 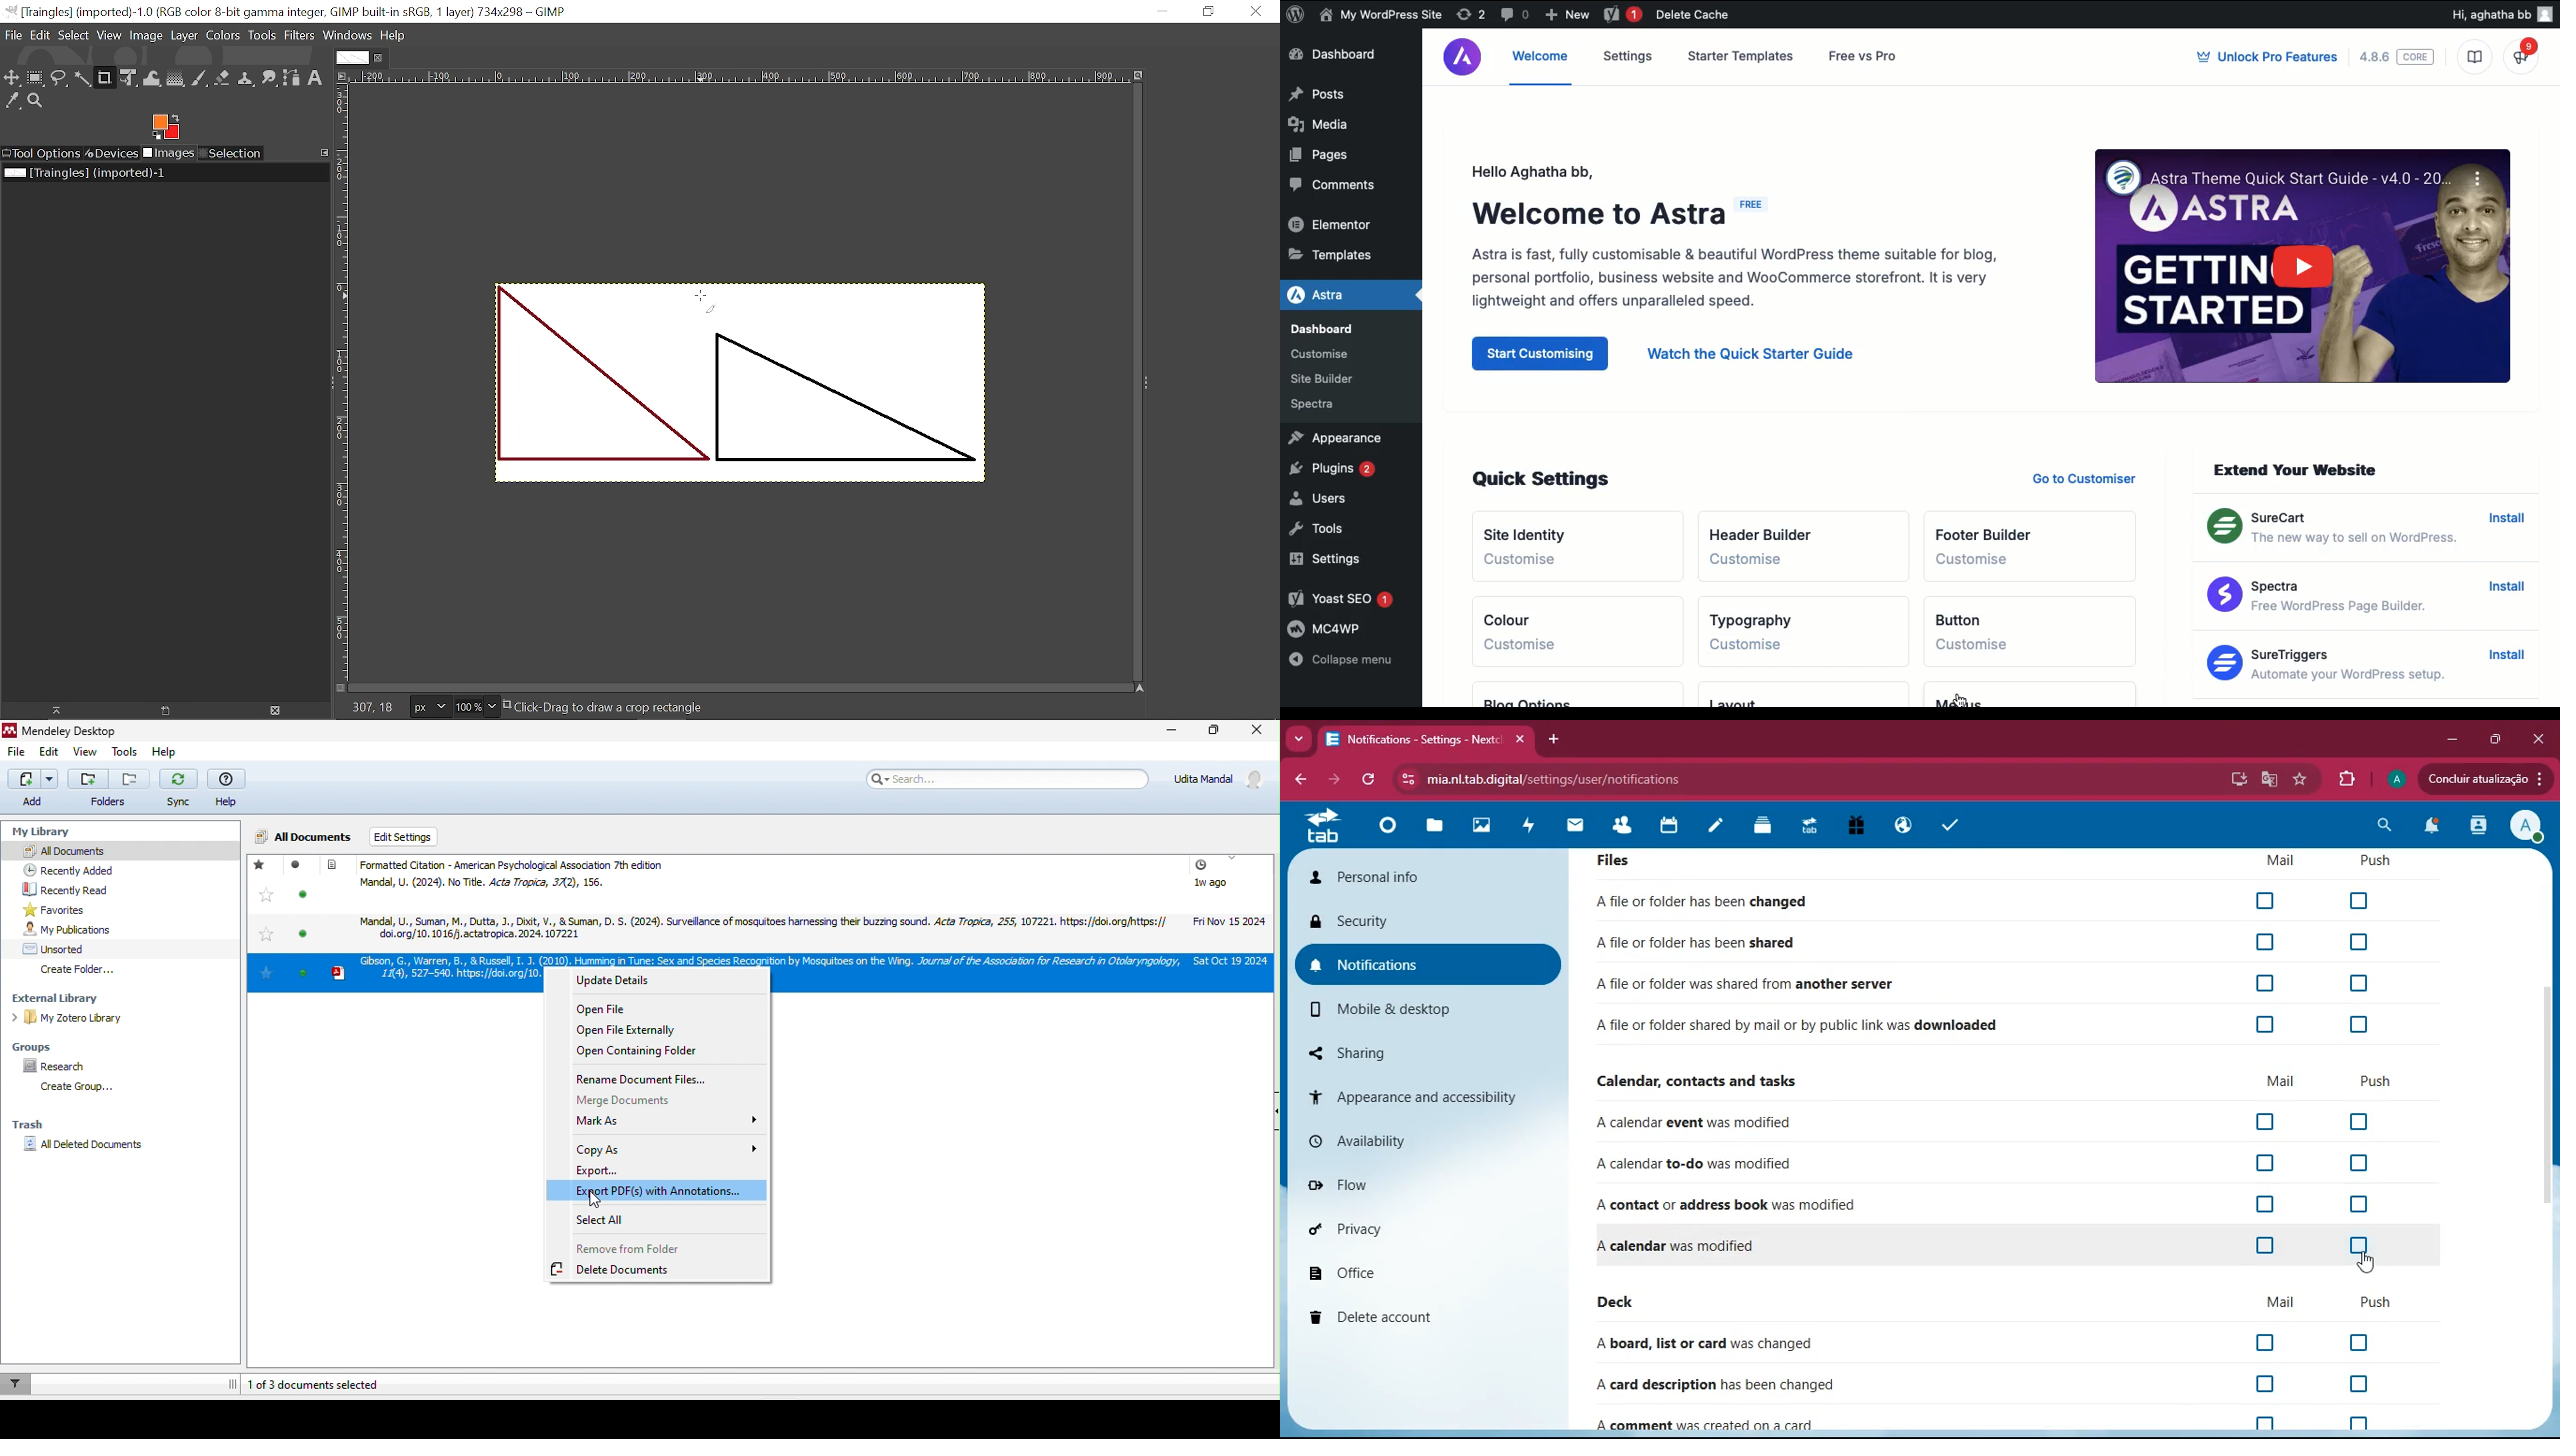 I want to click on mail, so click(x=1582, y=828).